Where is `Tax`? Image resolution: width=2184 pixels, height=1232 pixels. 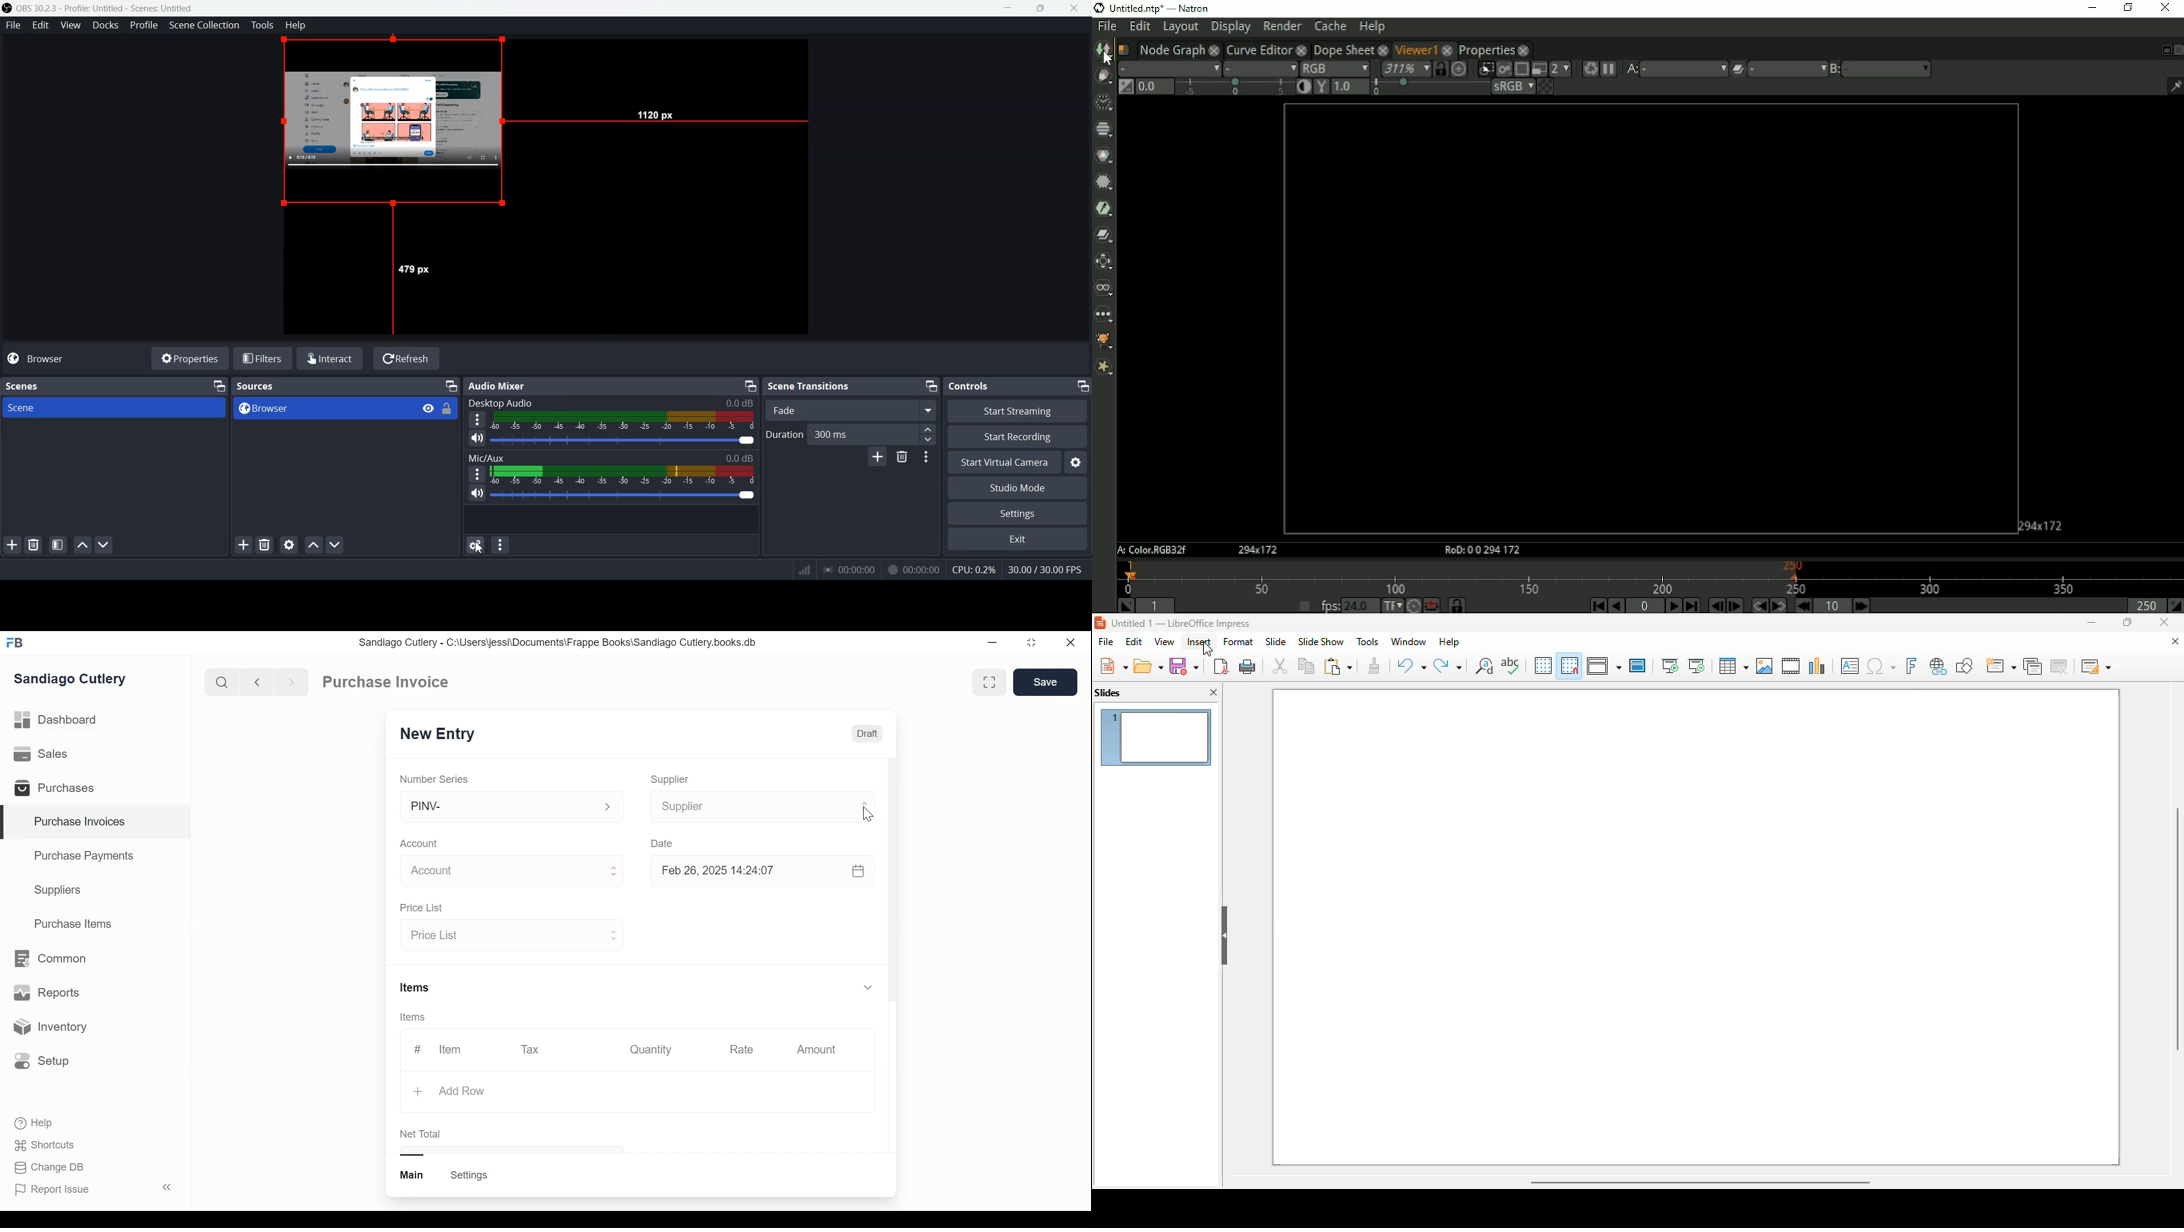 Tax is located at coordinates (532, 1048).